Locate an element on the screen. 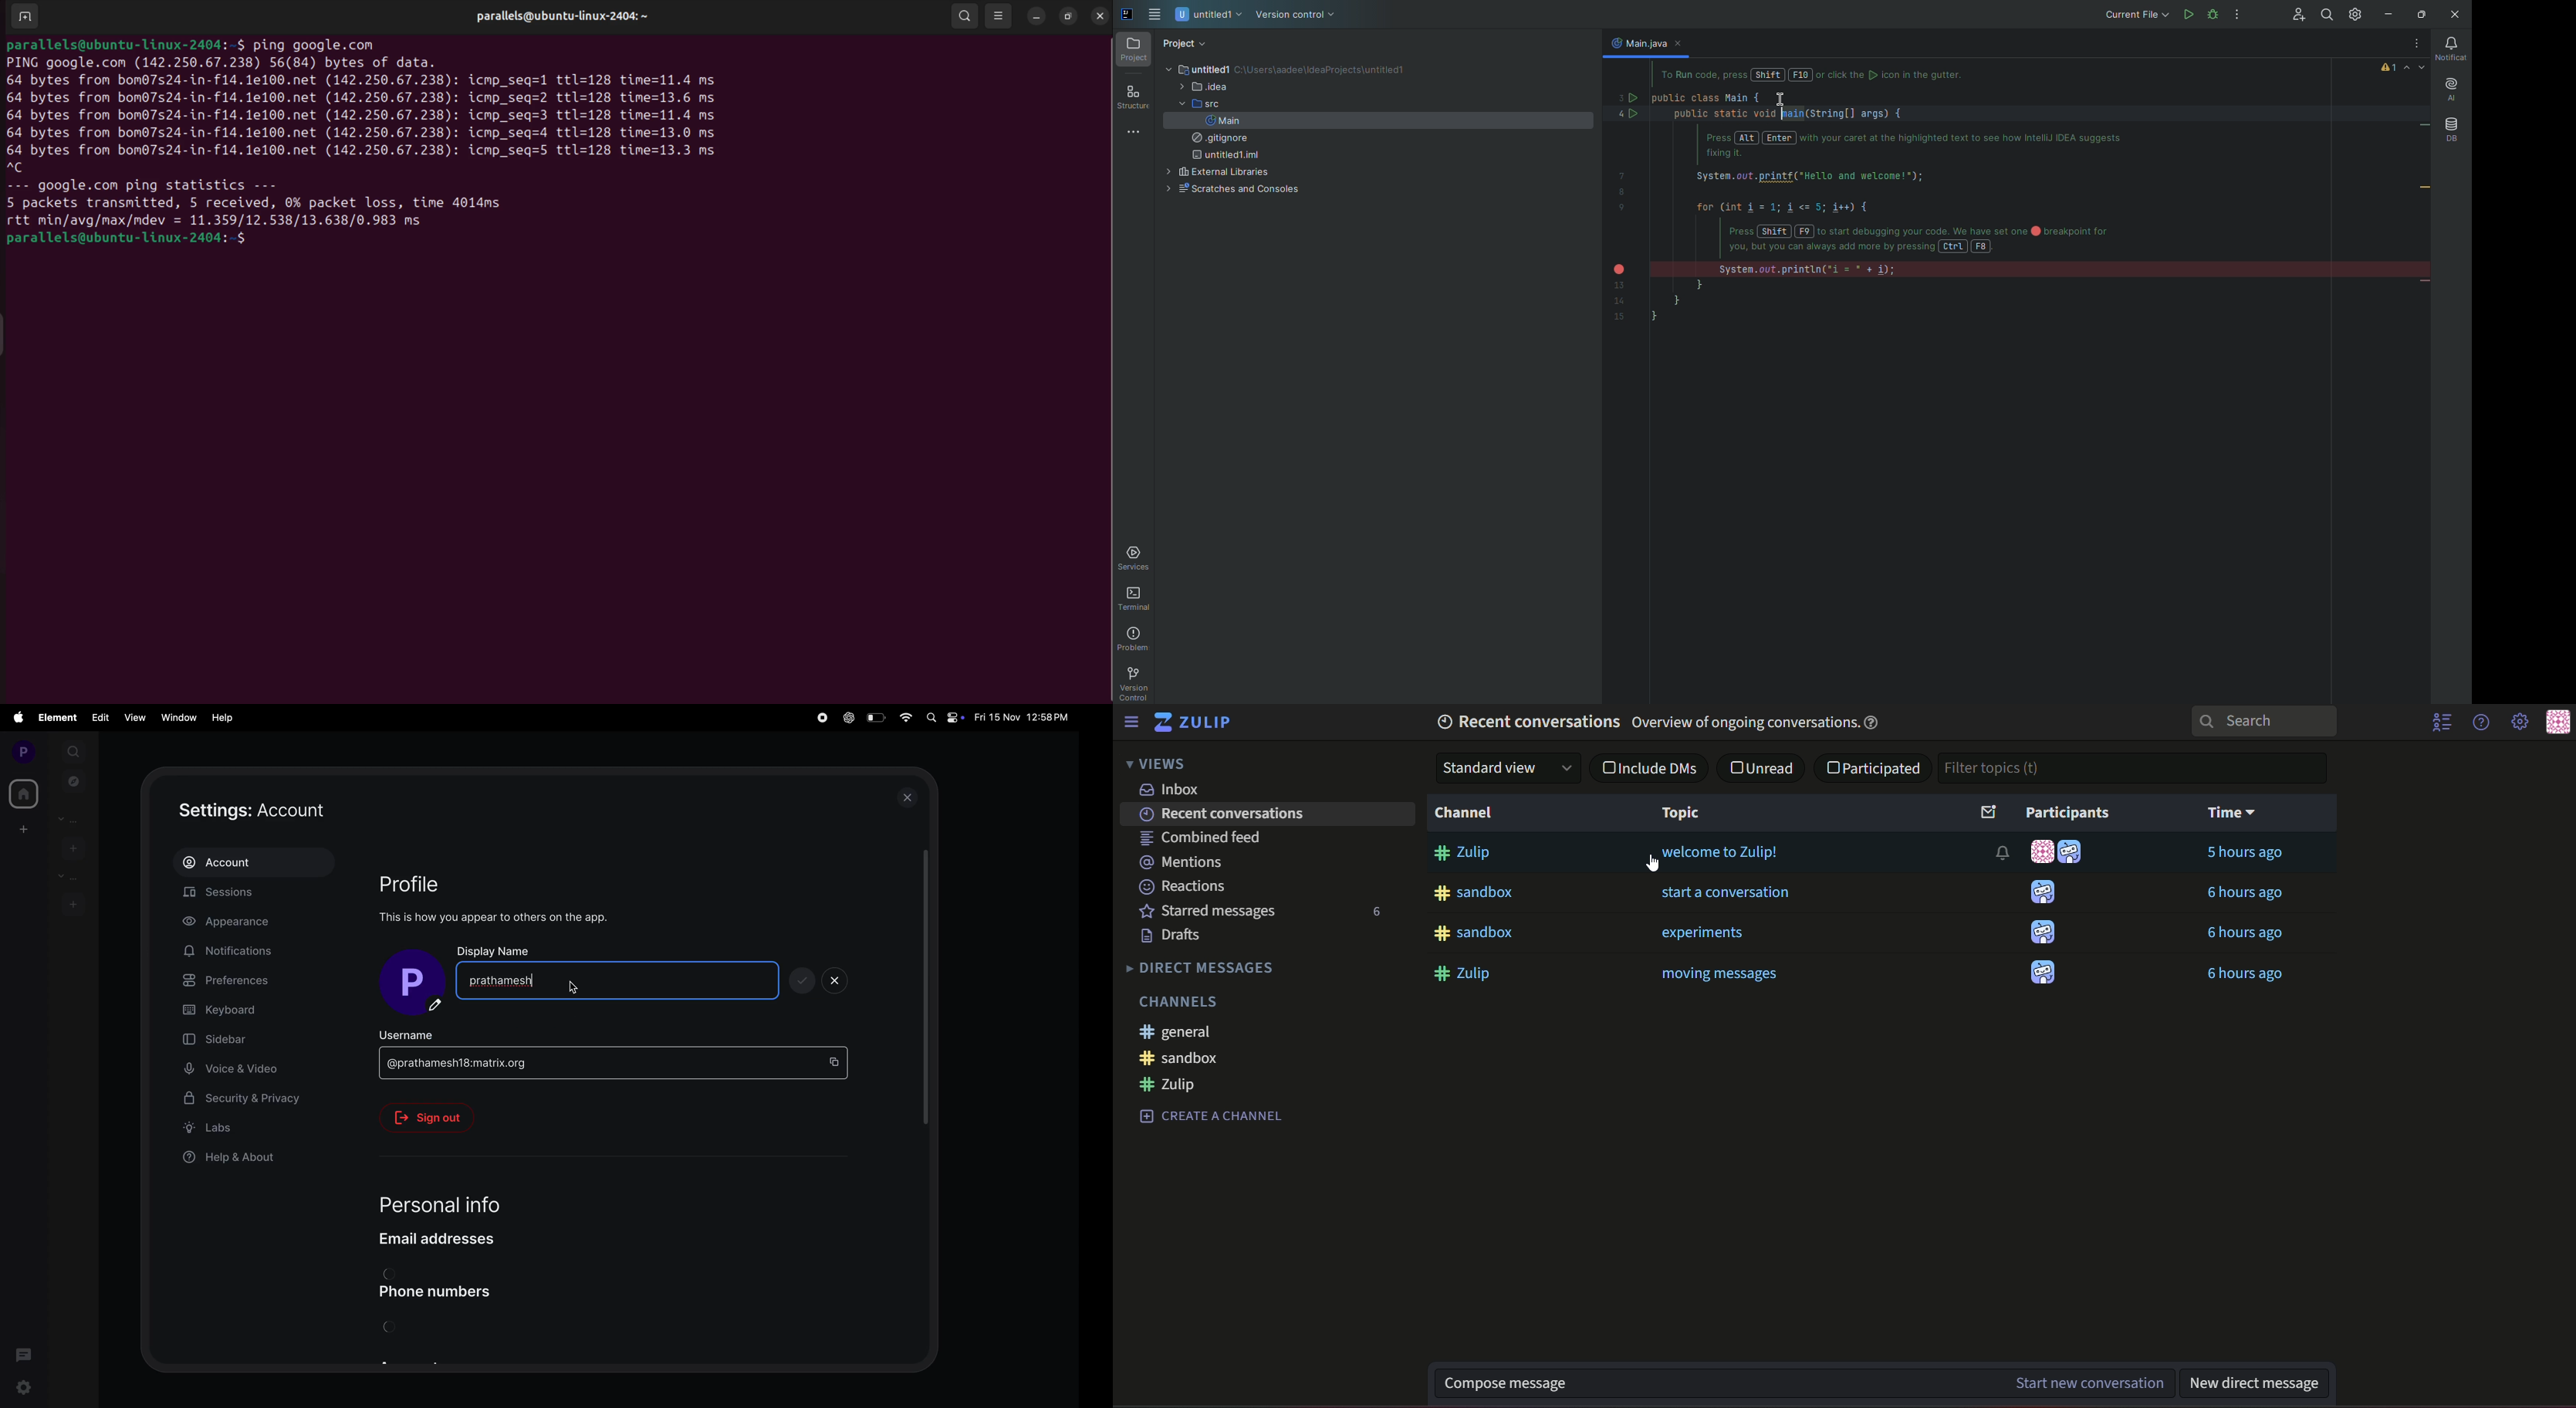 The image size is (2576, 1428). unread is located at coordinates (1763, 767).